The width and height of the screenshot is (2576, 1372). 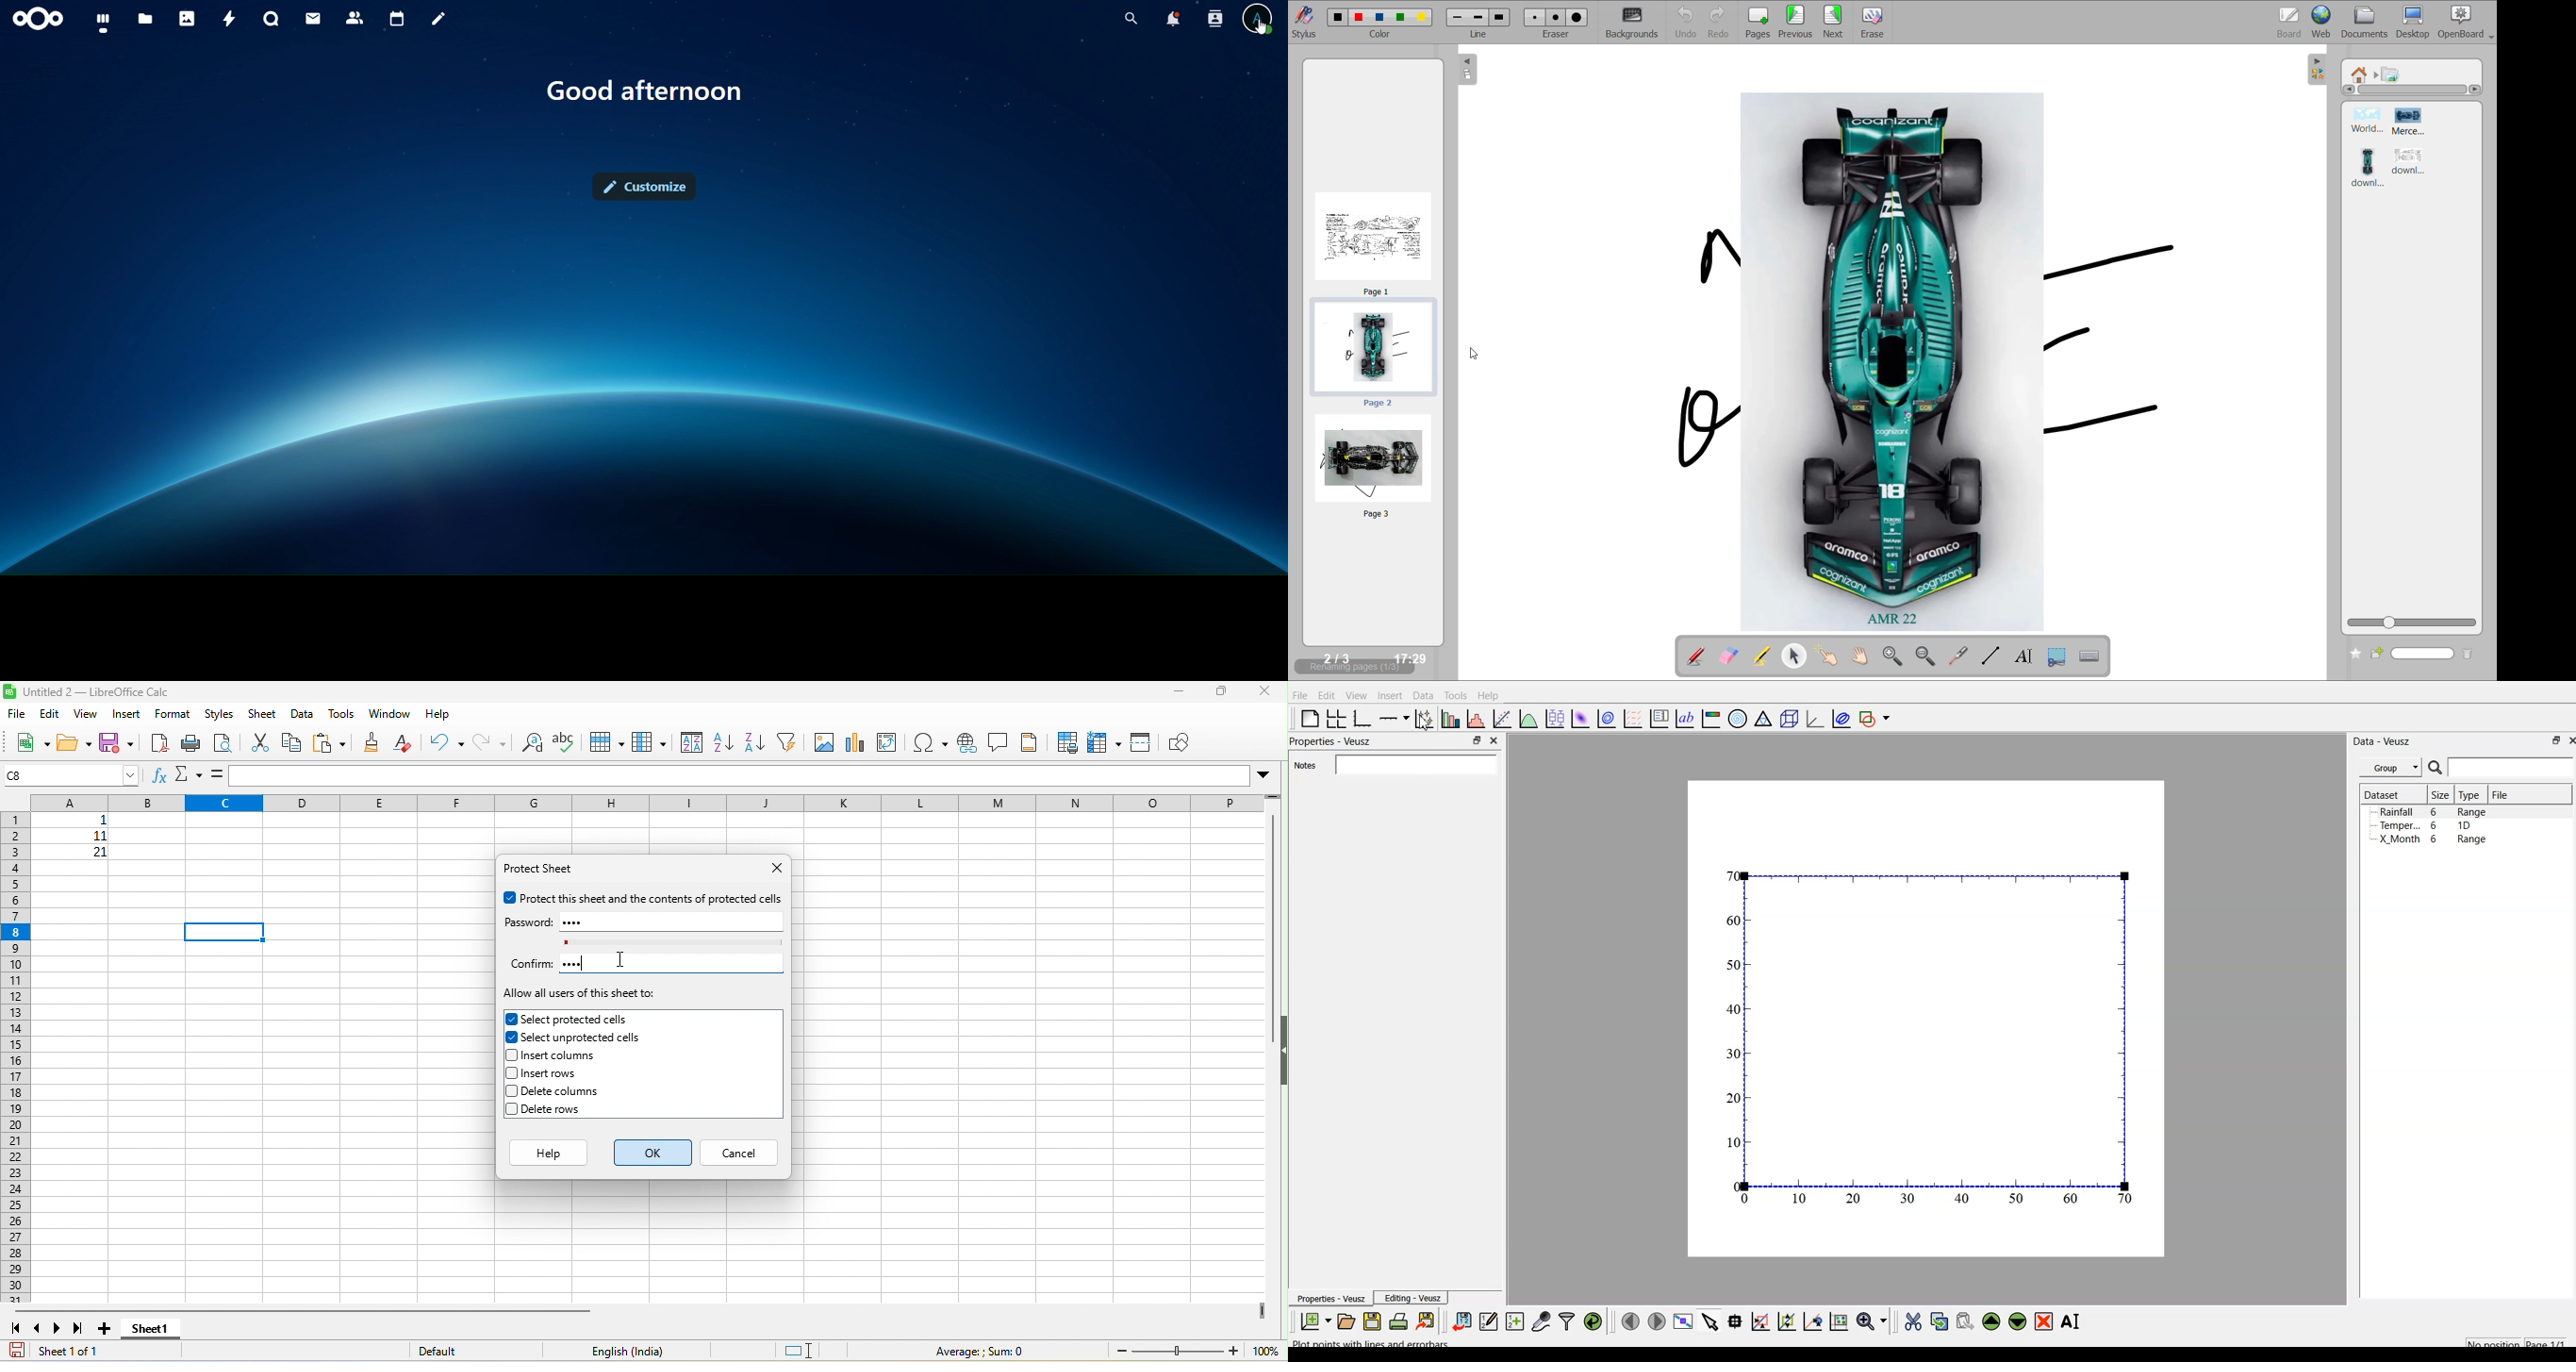 I want to click on save, so click(x=18, y=1349).